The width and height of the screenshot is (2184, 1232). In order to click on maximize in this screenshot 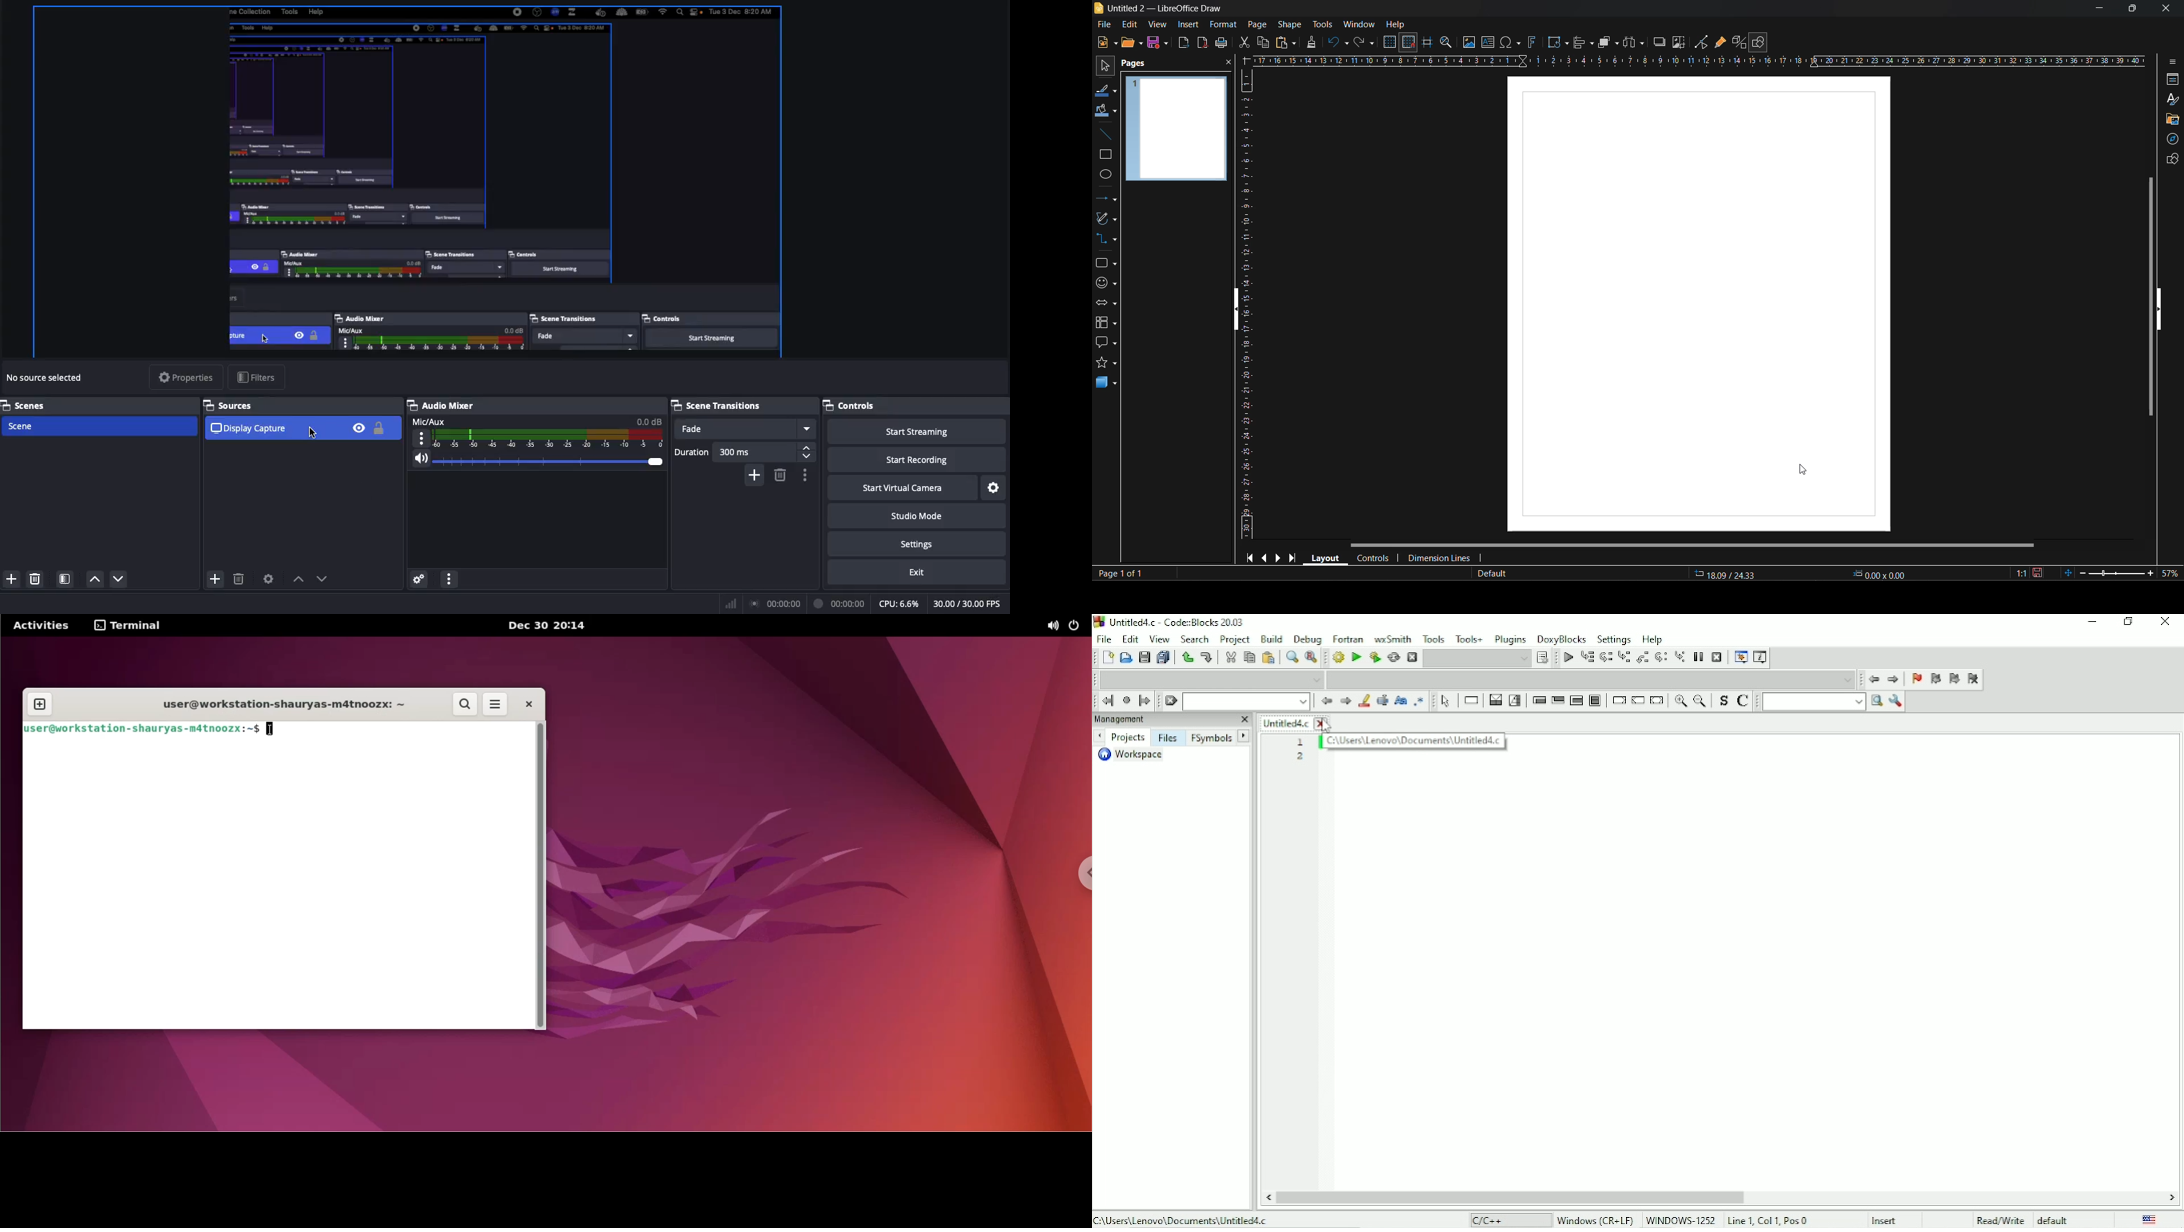, I will do `click(2129, 9)`.